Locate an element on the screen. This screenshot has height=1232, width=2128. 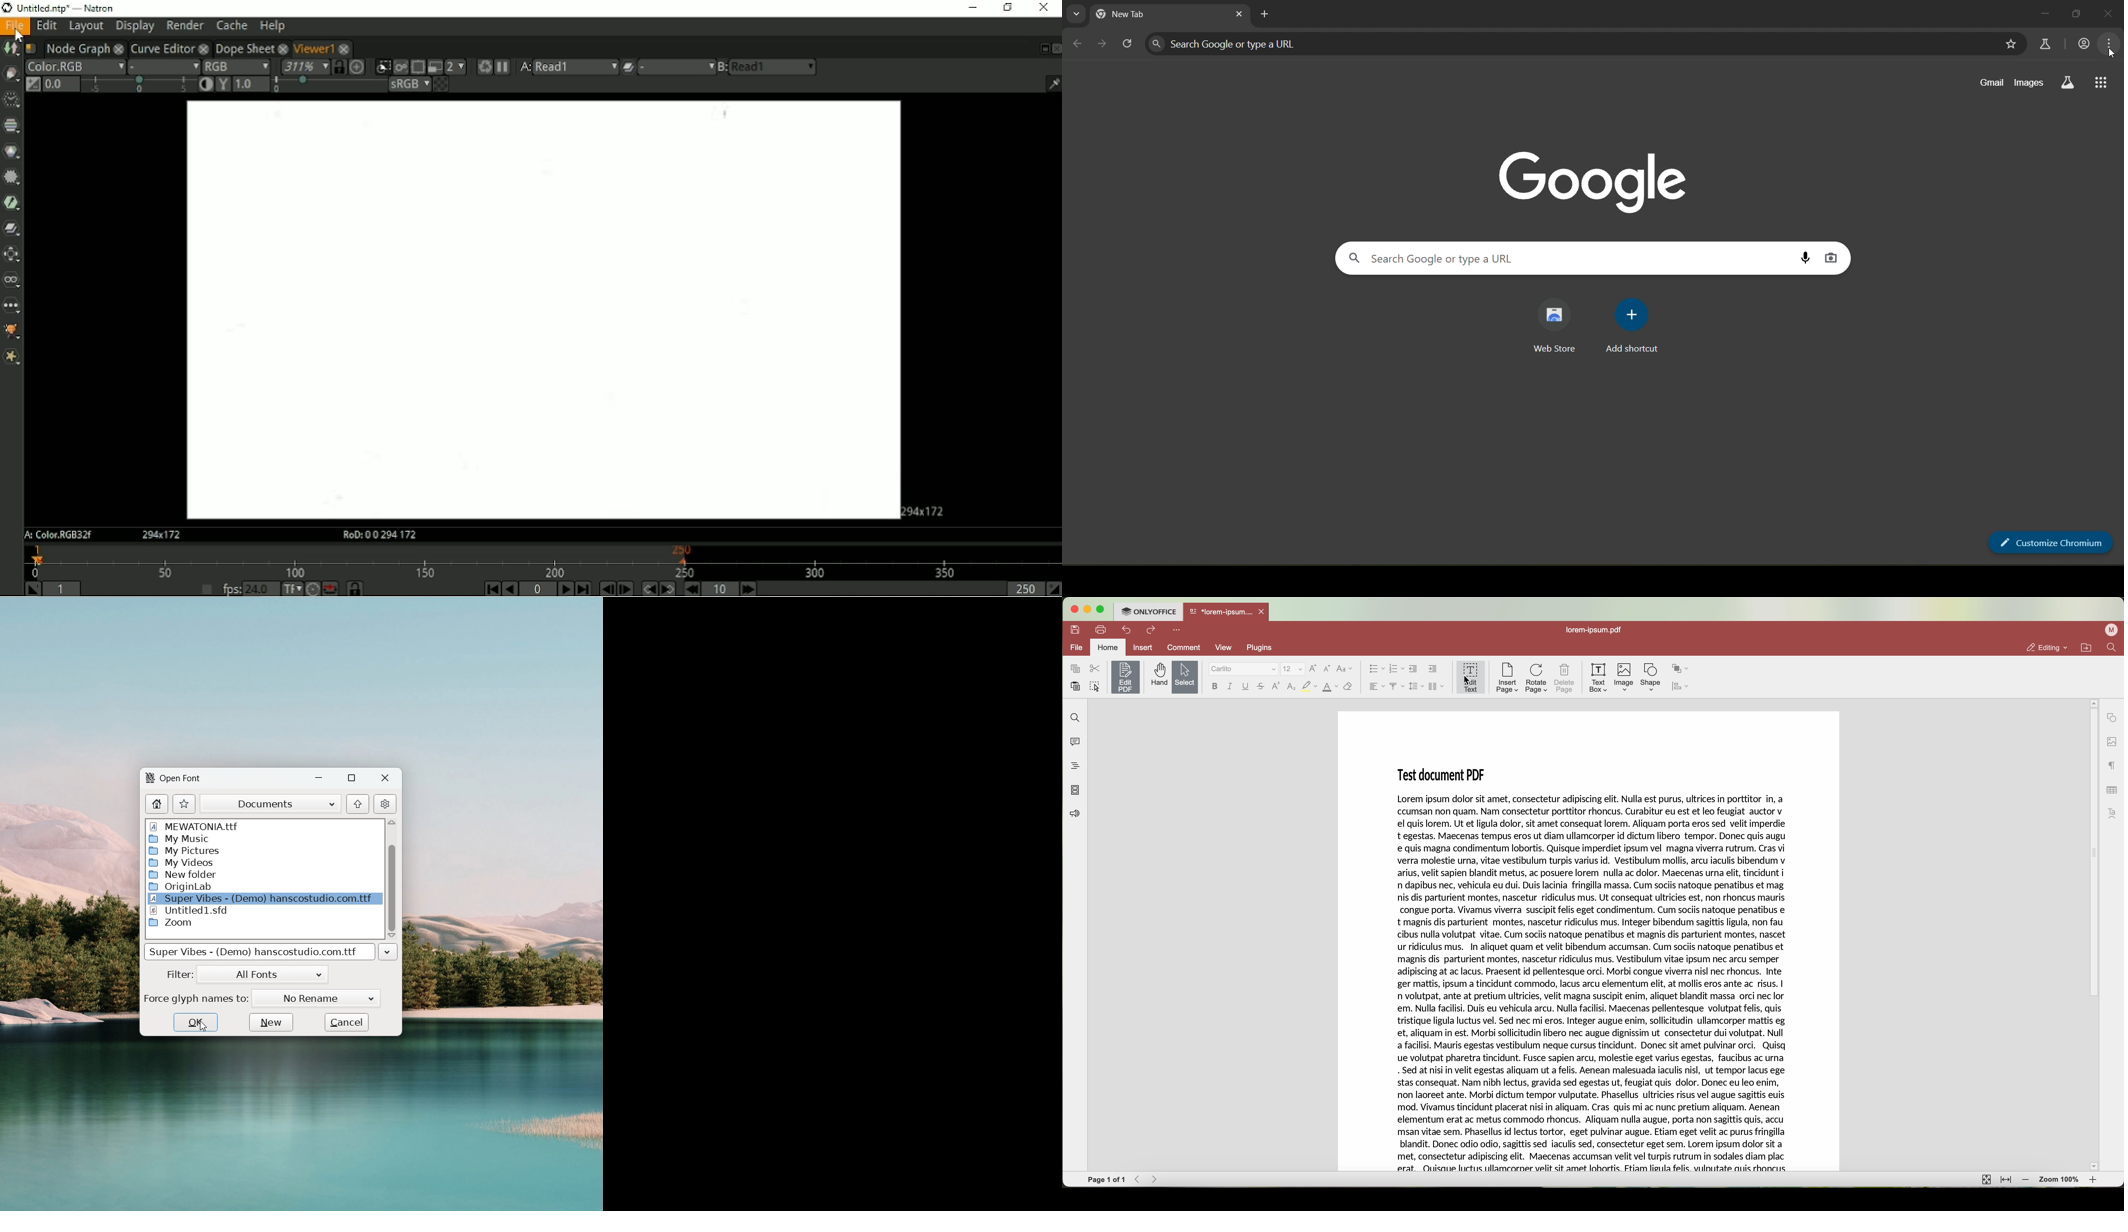
Super Vibes - (Demo) hanscostudio.com.ttf is located at coordinates (260, 951).